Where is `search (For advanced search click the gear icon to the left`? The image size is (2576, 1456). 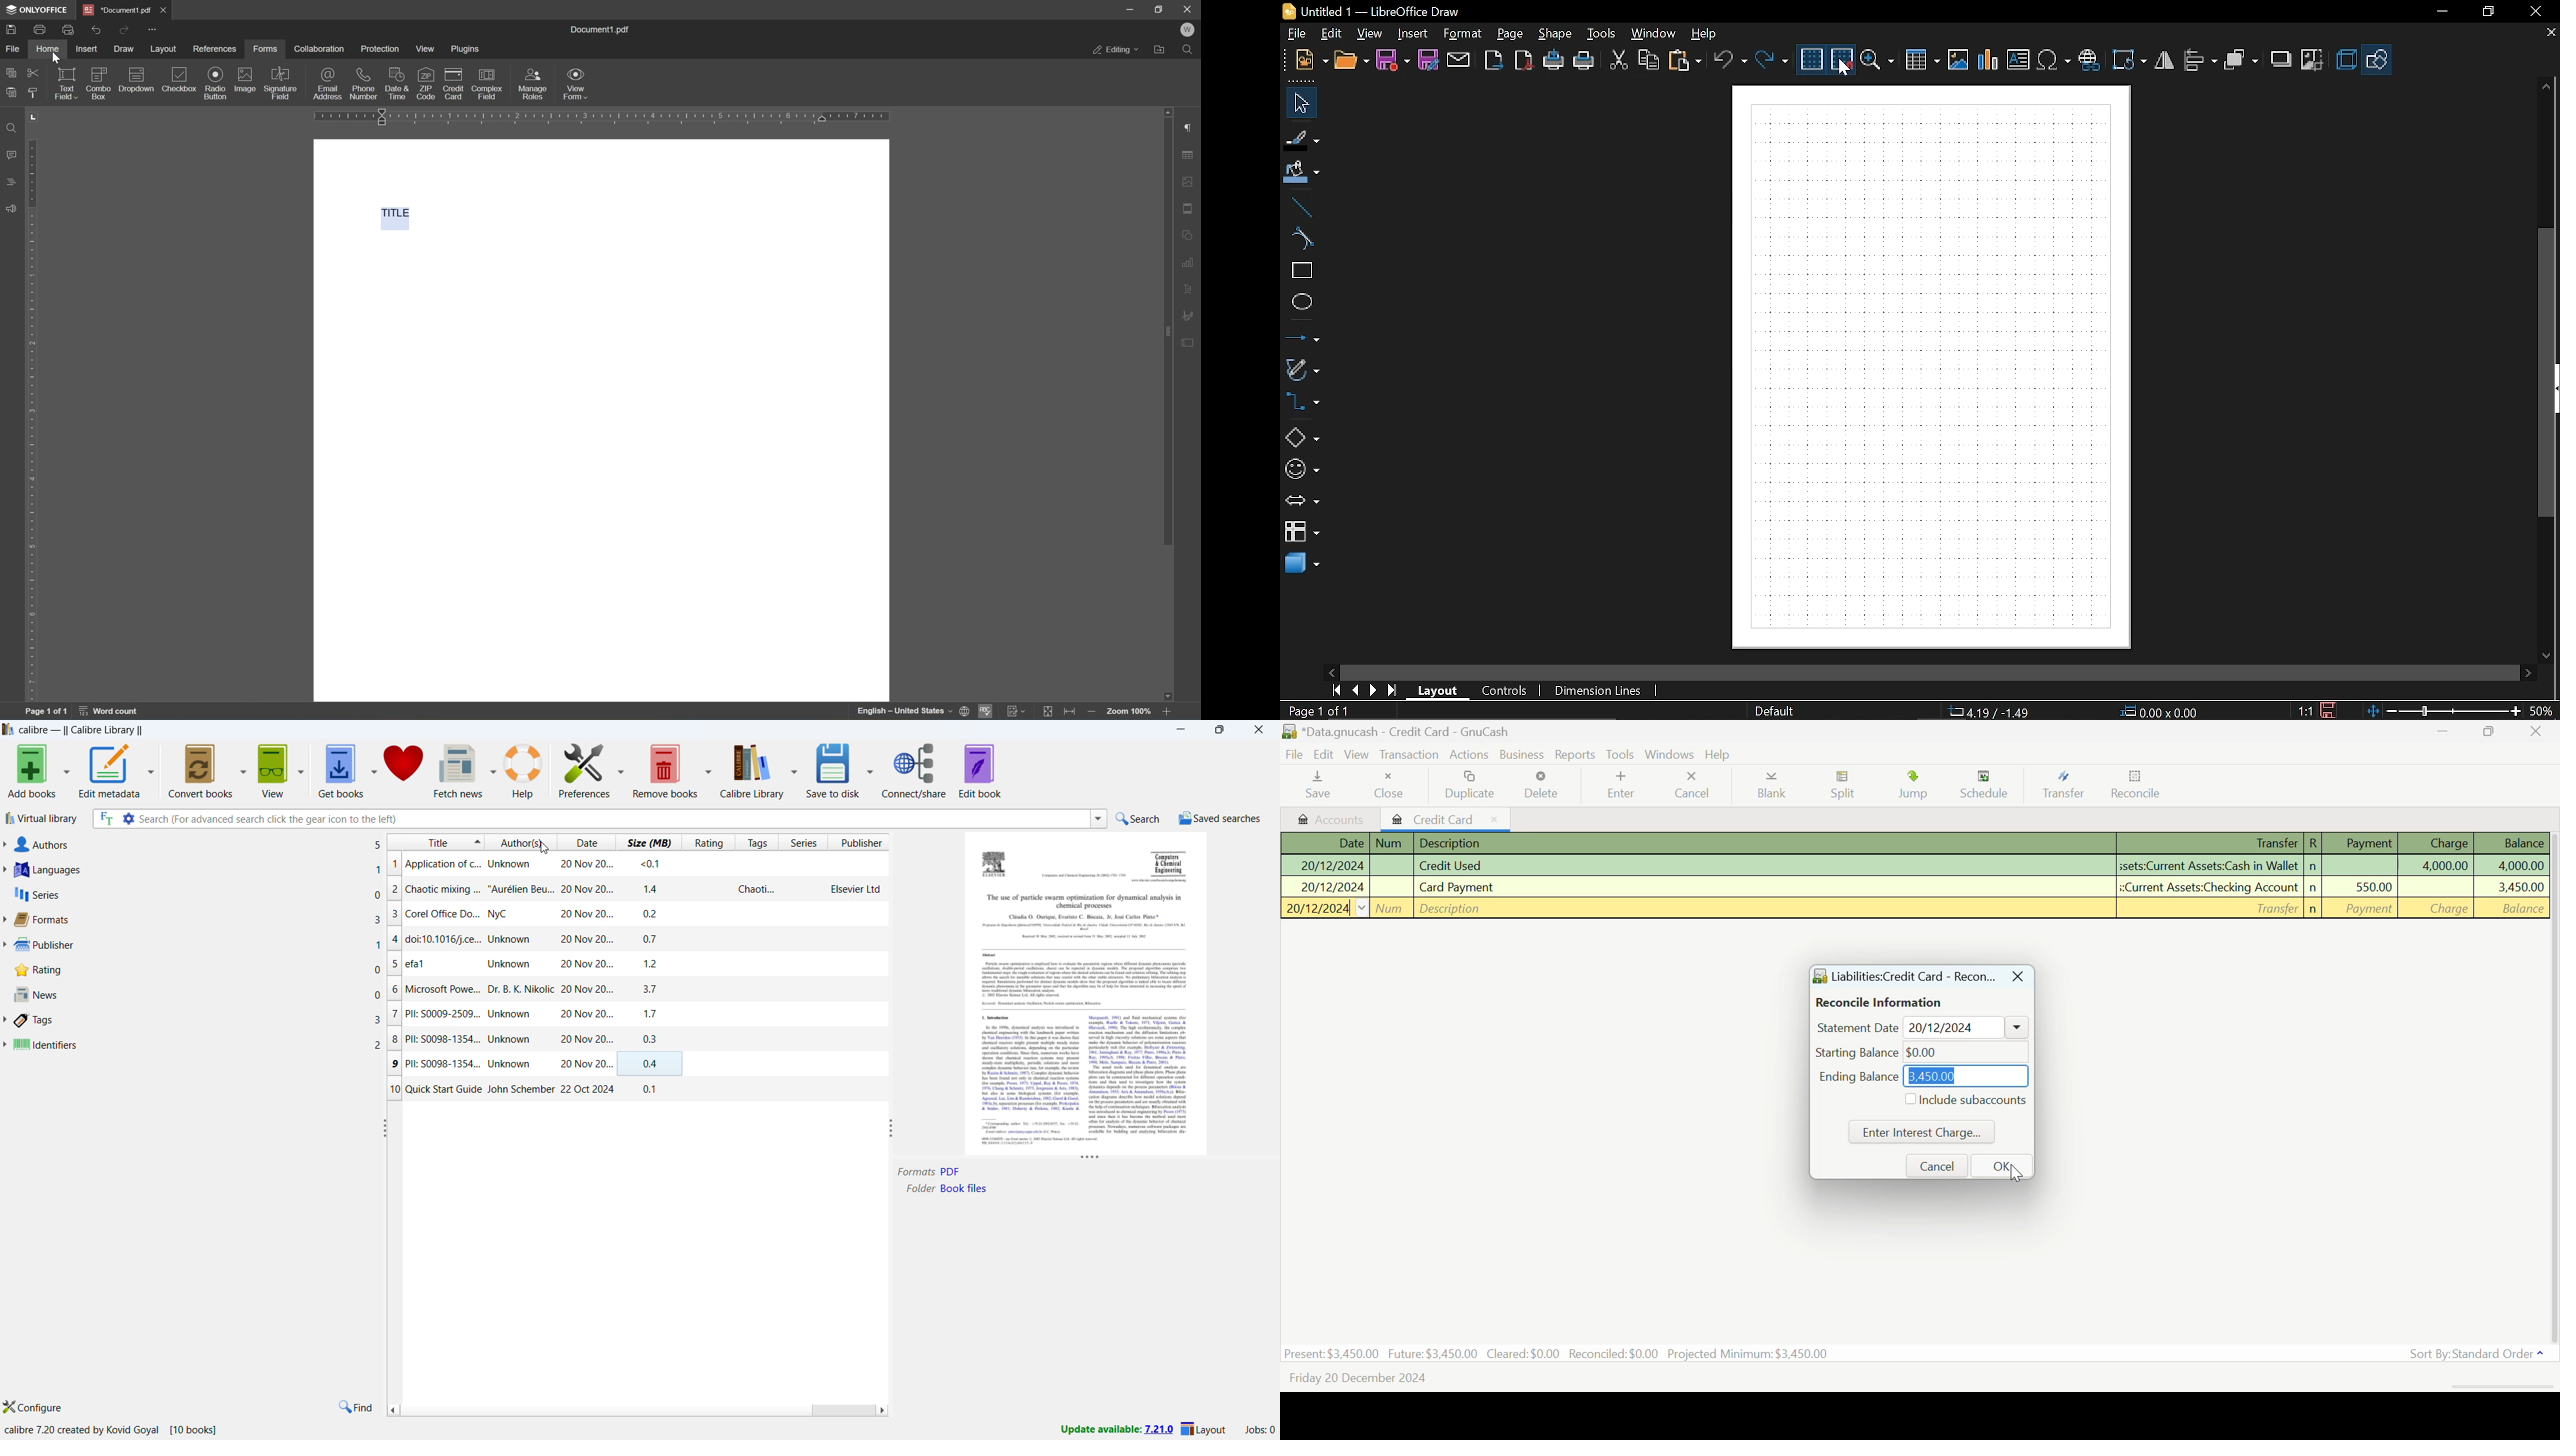
search (For advanced search click the gear icon to the left is located at coordinates (612, 819).